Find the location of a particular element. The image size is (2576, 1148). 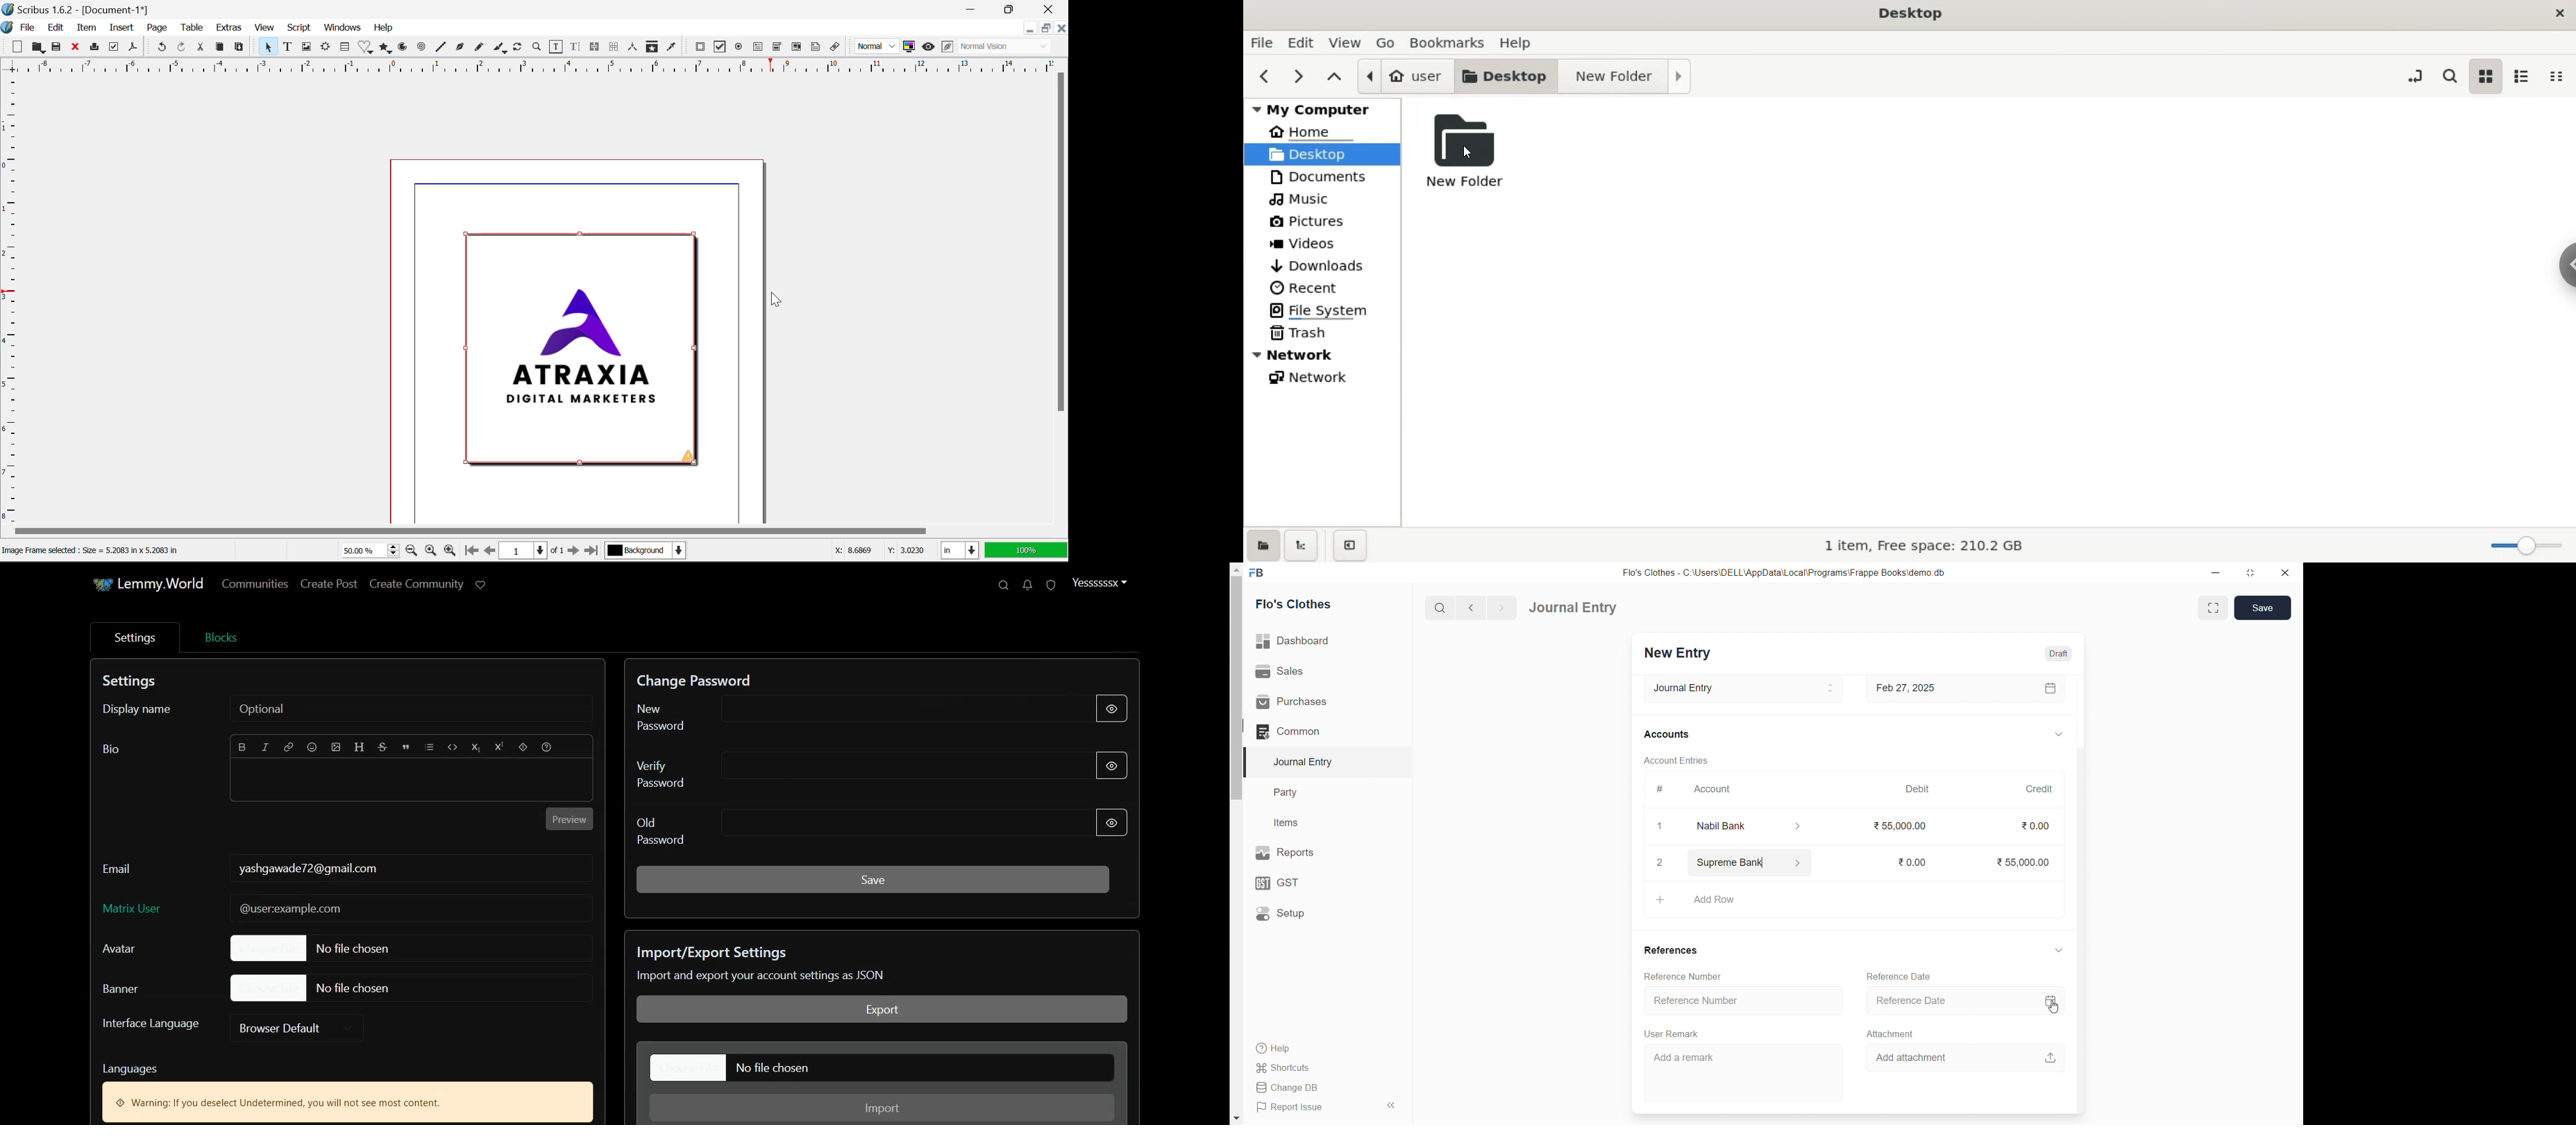

search is located at coordinates (1438, 609).